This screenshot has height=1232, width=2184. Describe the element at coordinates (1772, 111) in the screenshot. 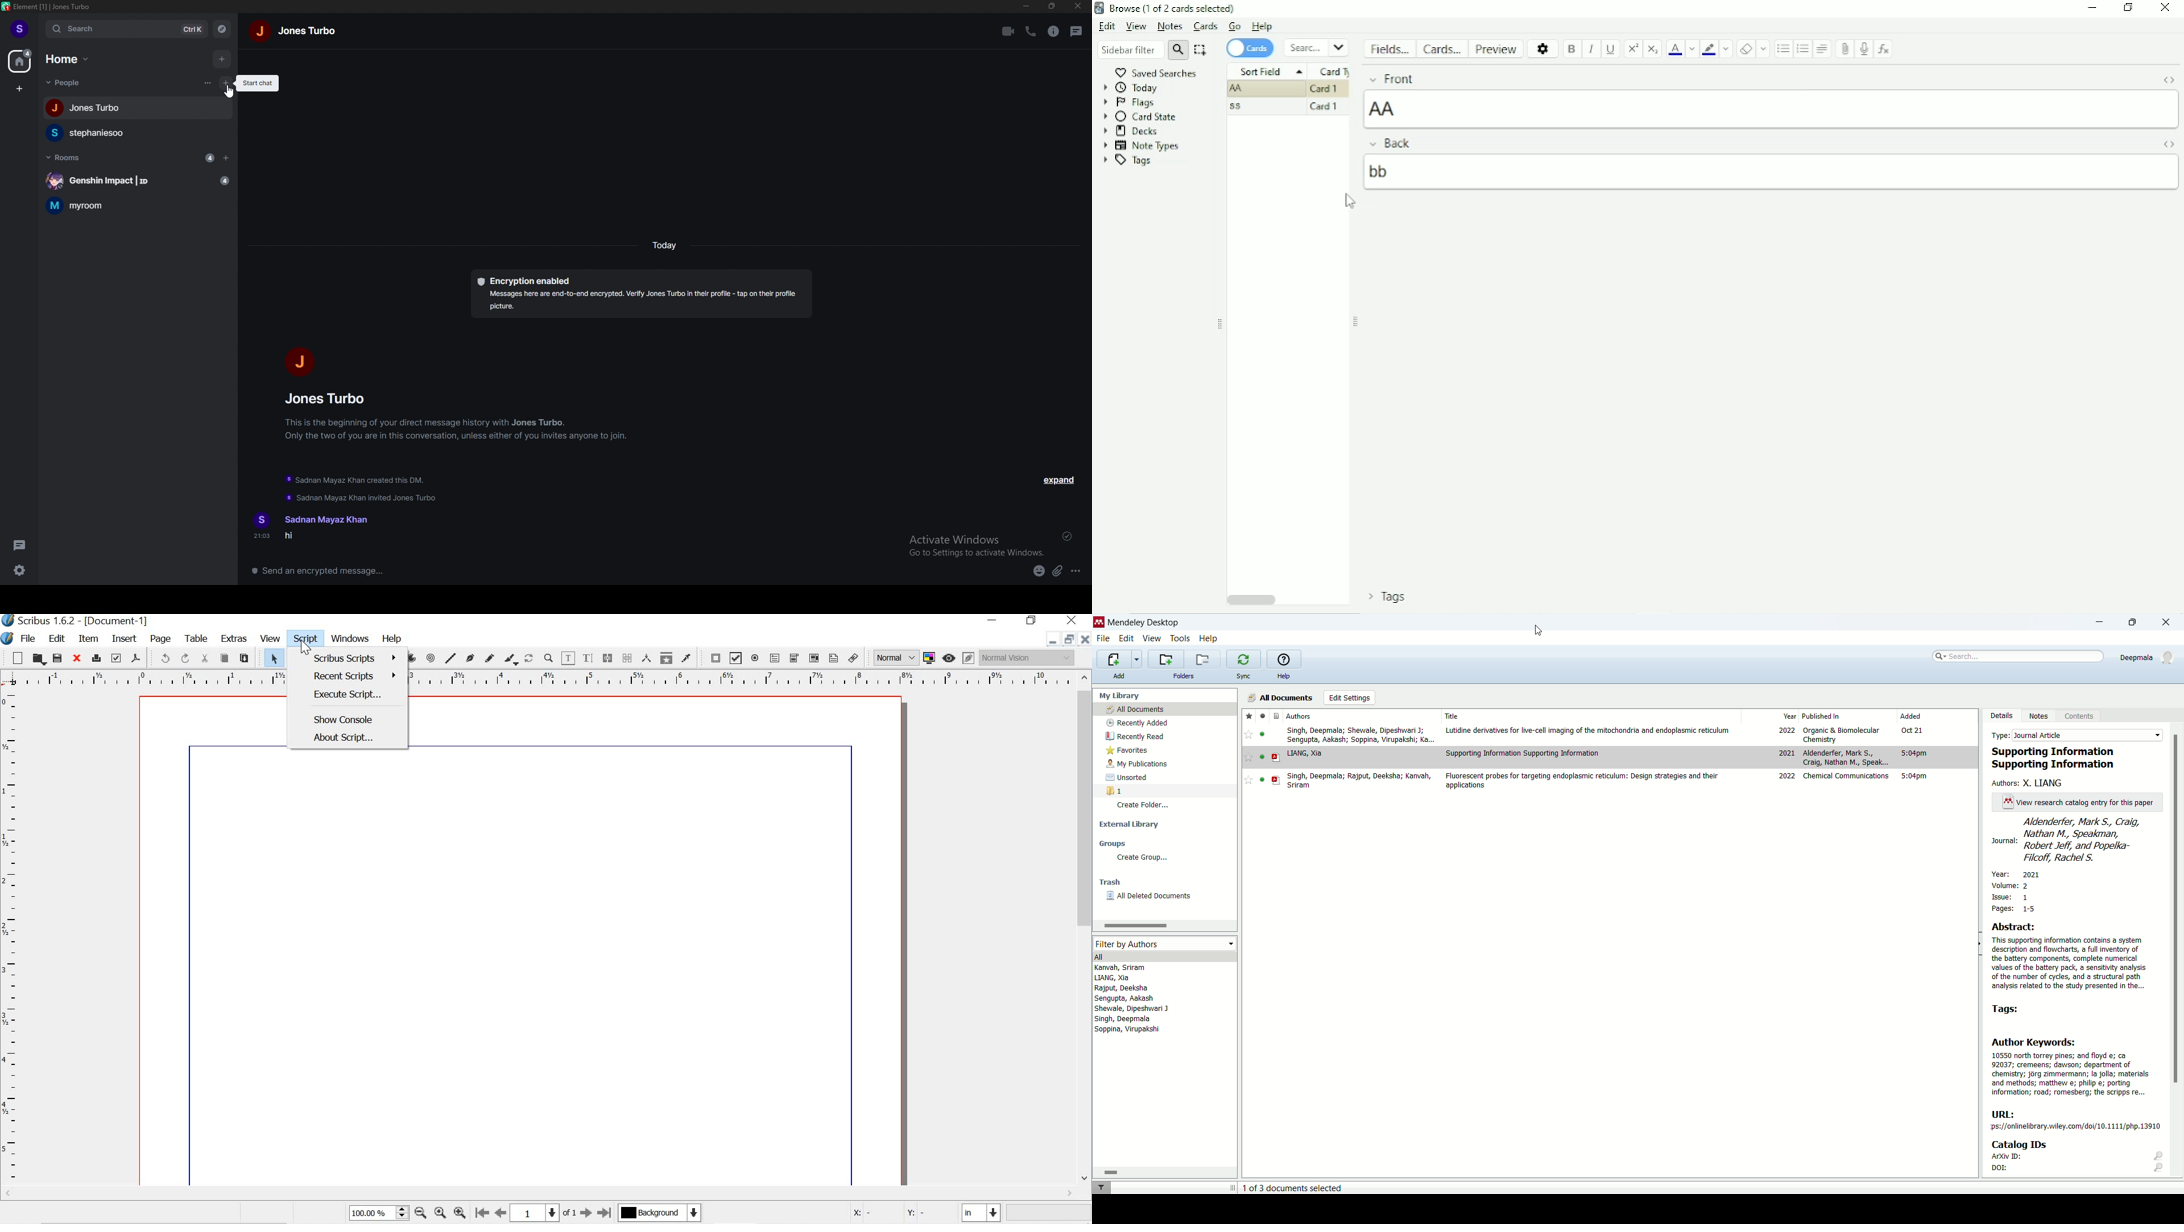

I see `AA` at that location.